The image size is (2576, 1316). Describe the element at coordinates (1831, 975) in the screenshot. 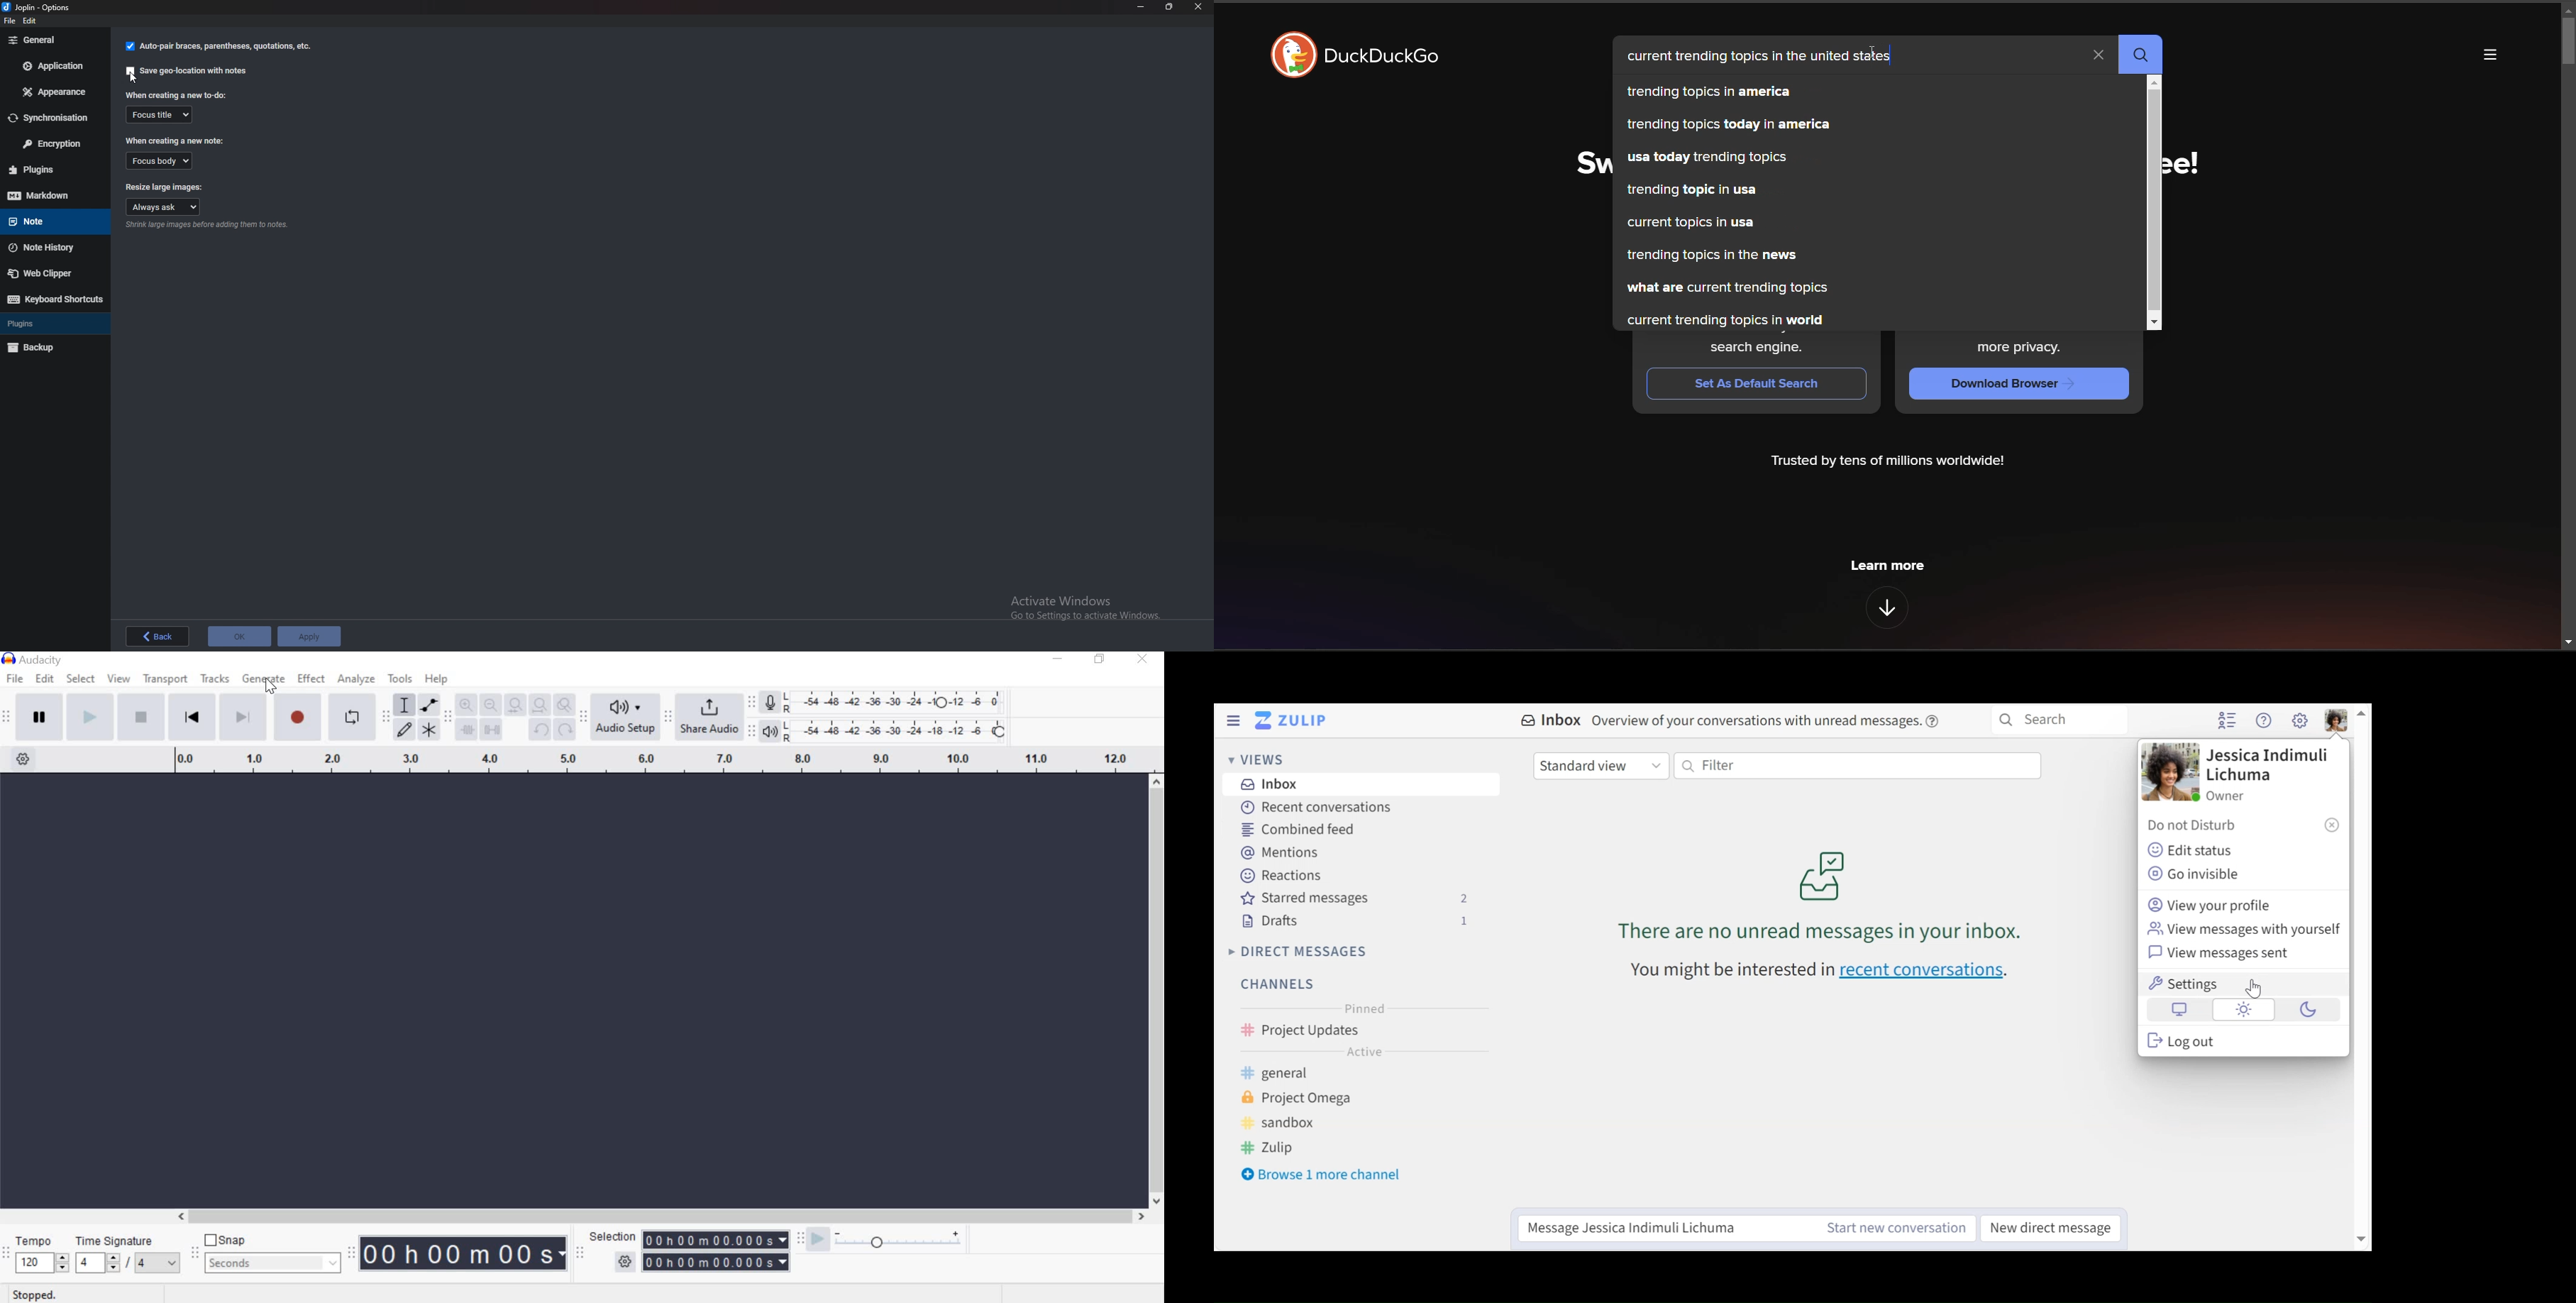

I see `You might be interested in recent conversations.` at that location.